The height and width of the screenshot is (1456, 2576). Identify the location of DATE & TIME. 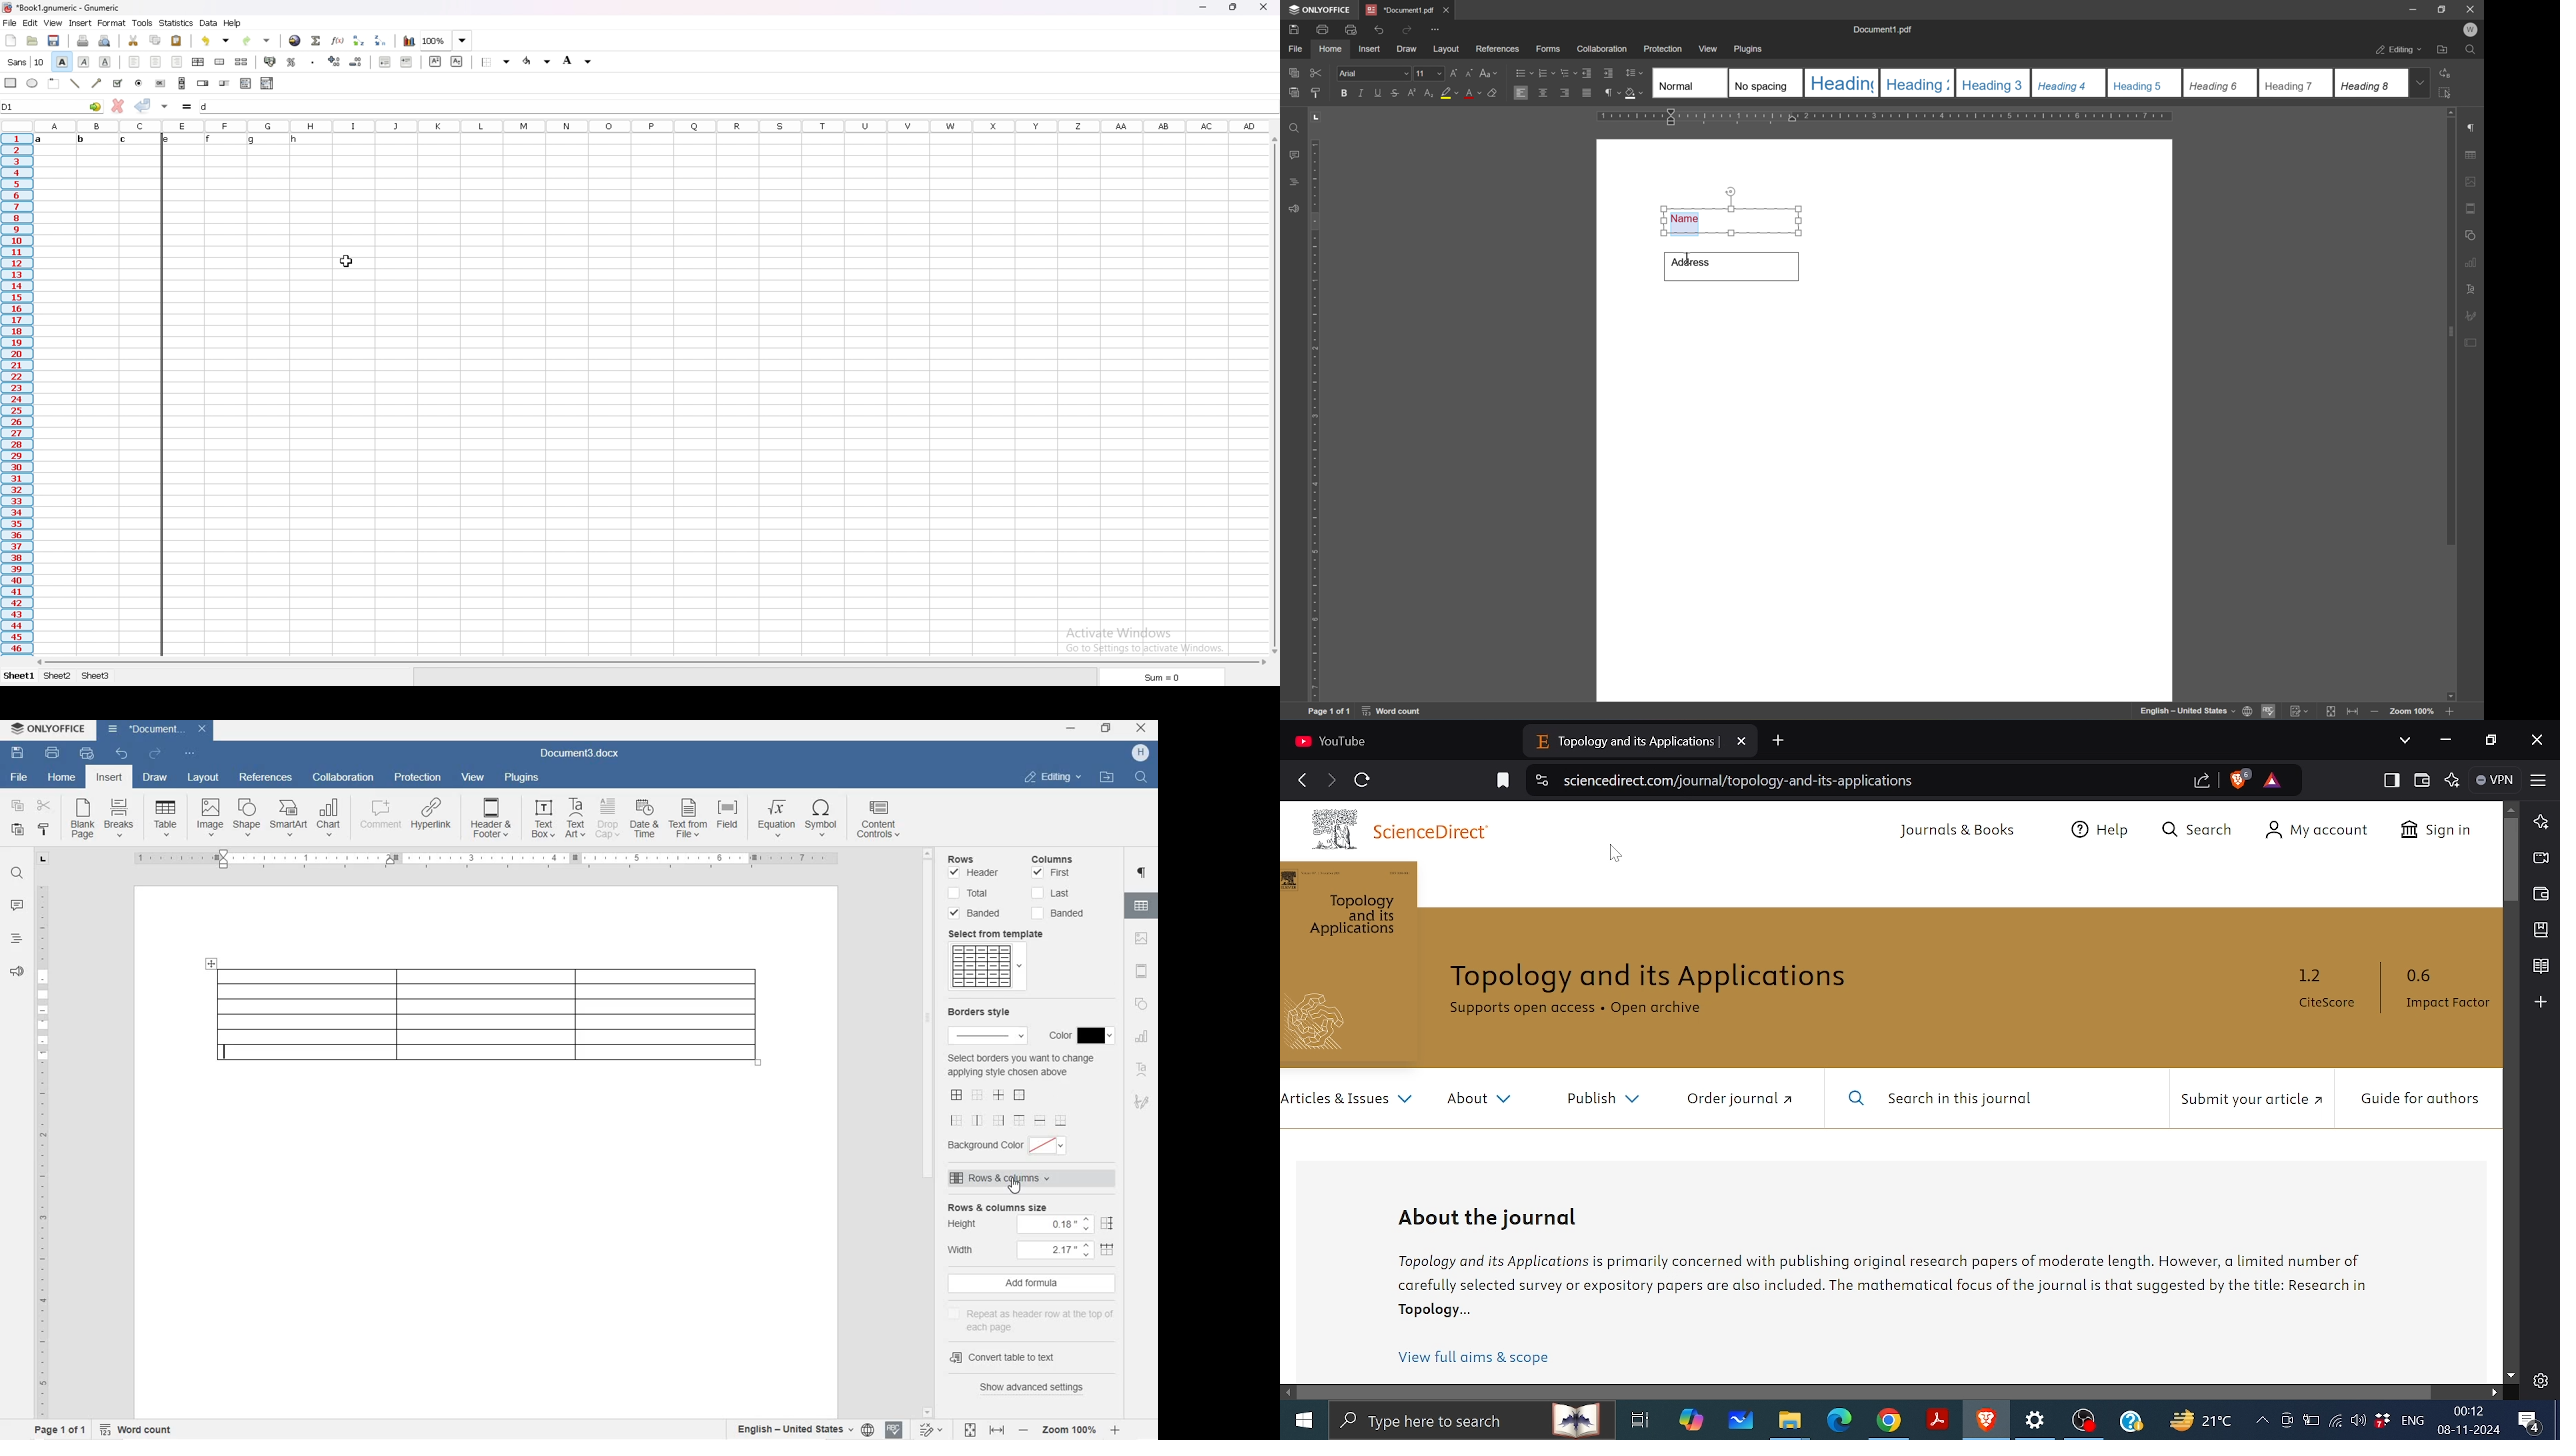
(646, 819).